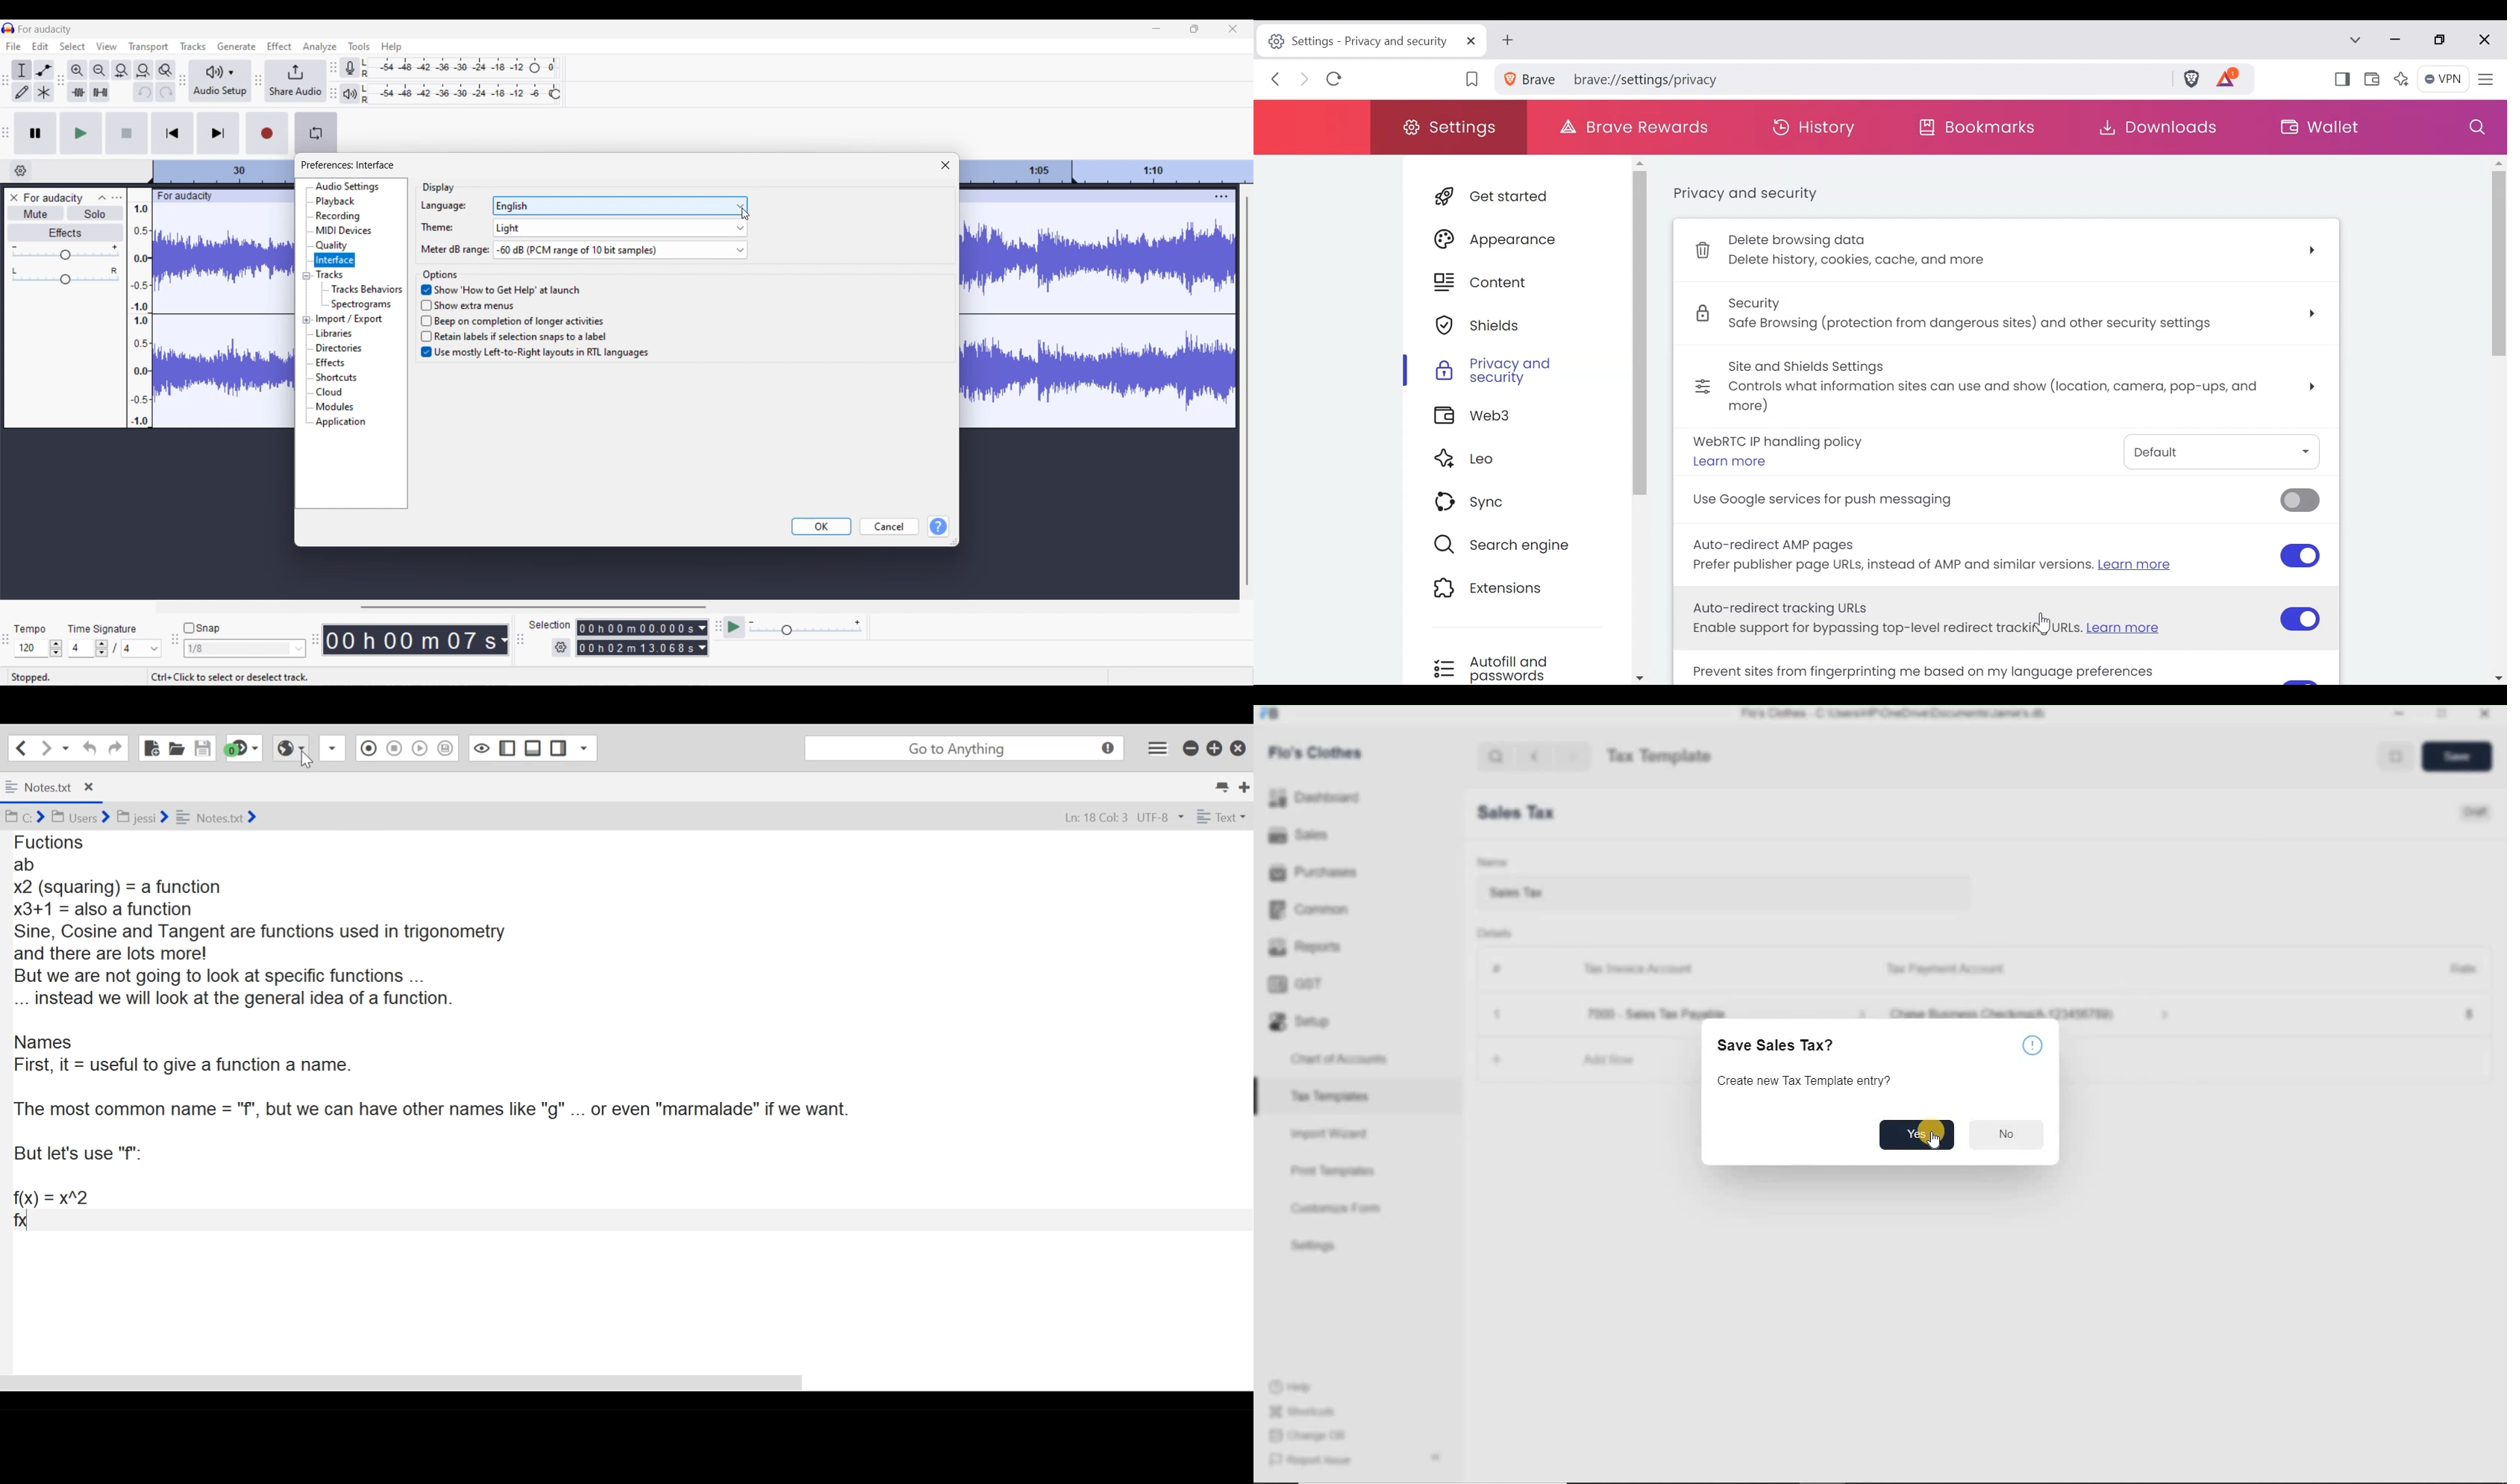 This screenshot has width=2520, height=1484. Describe the element at coordinates (392, 47) in the screenshot. I see `Help menu` at that location.